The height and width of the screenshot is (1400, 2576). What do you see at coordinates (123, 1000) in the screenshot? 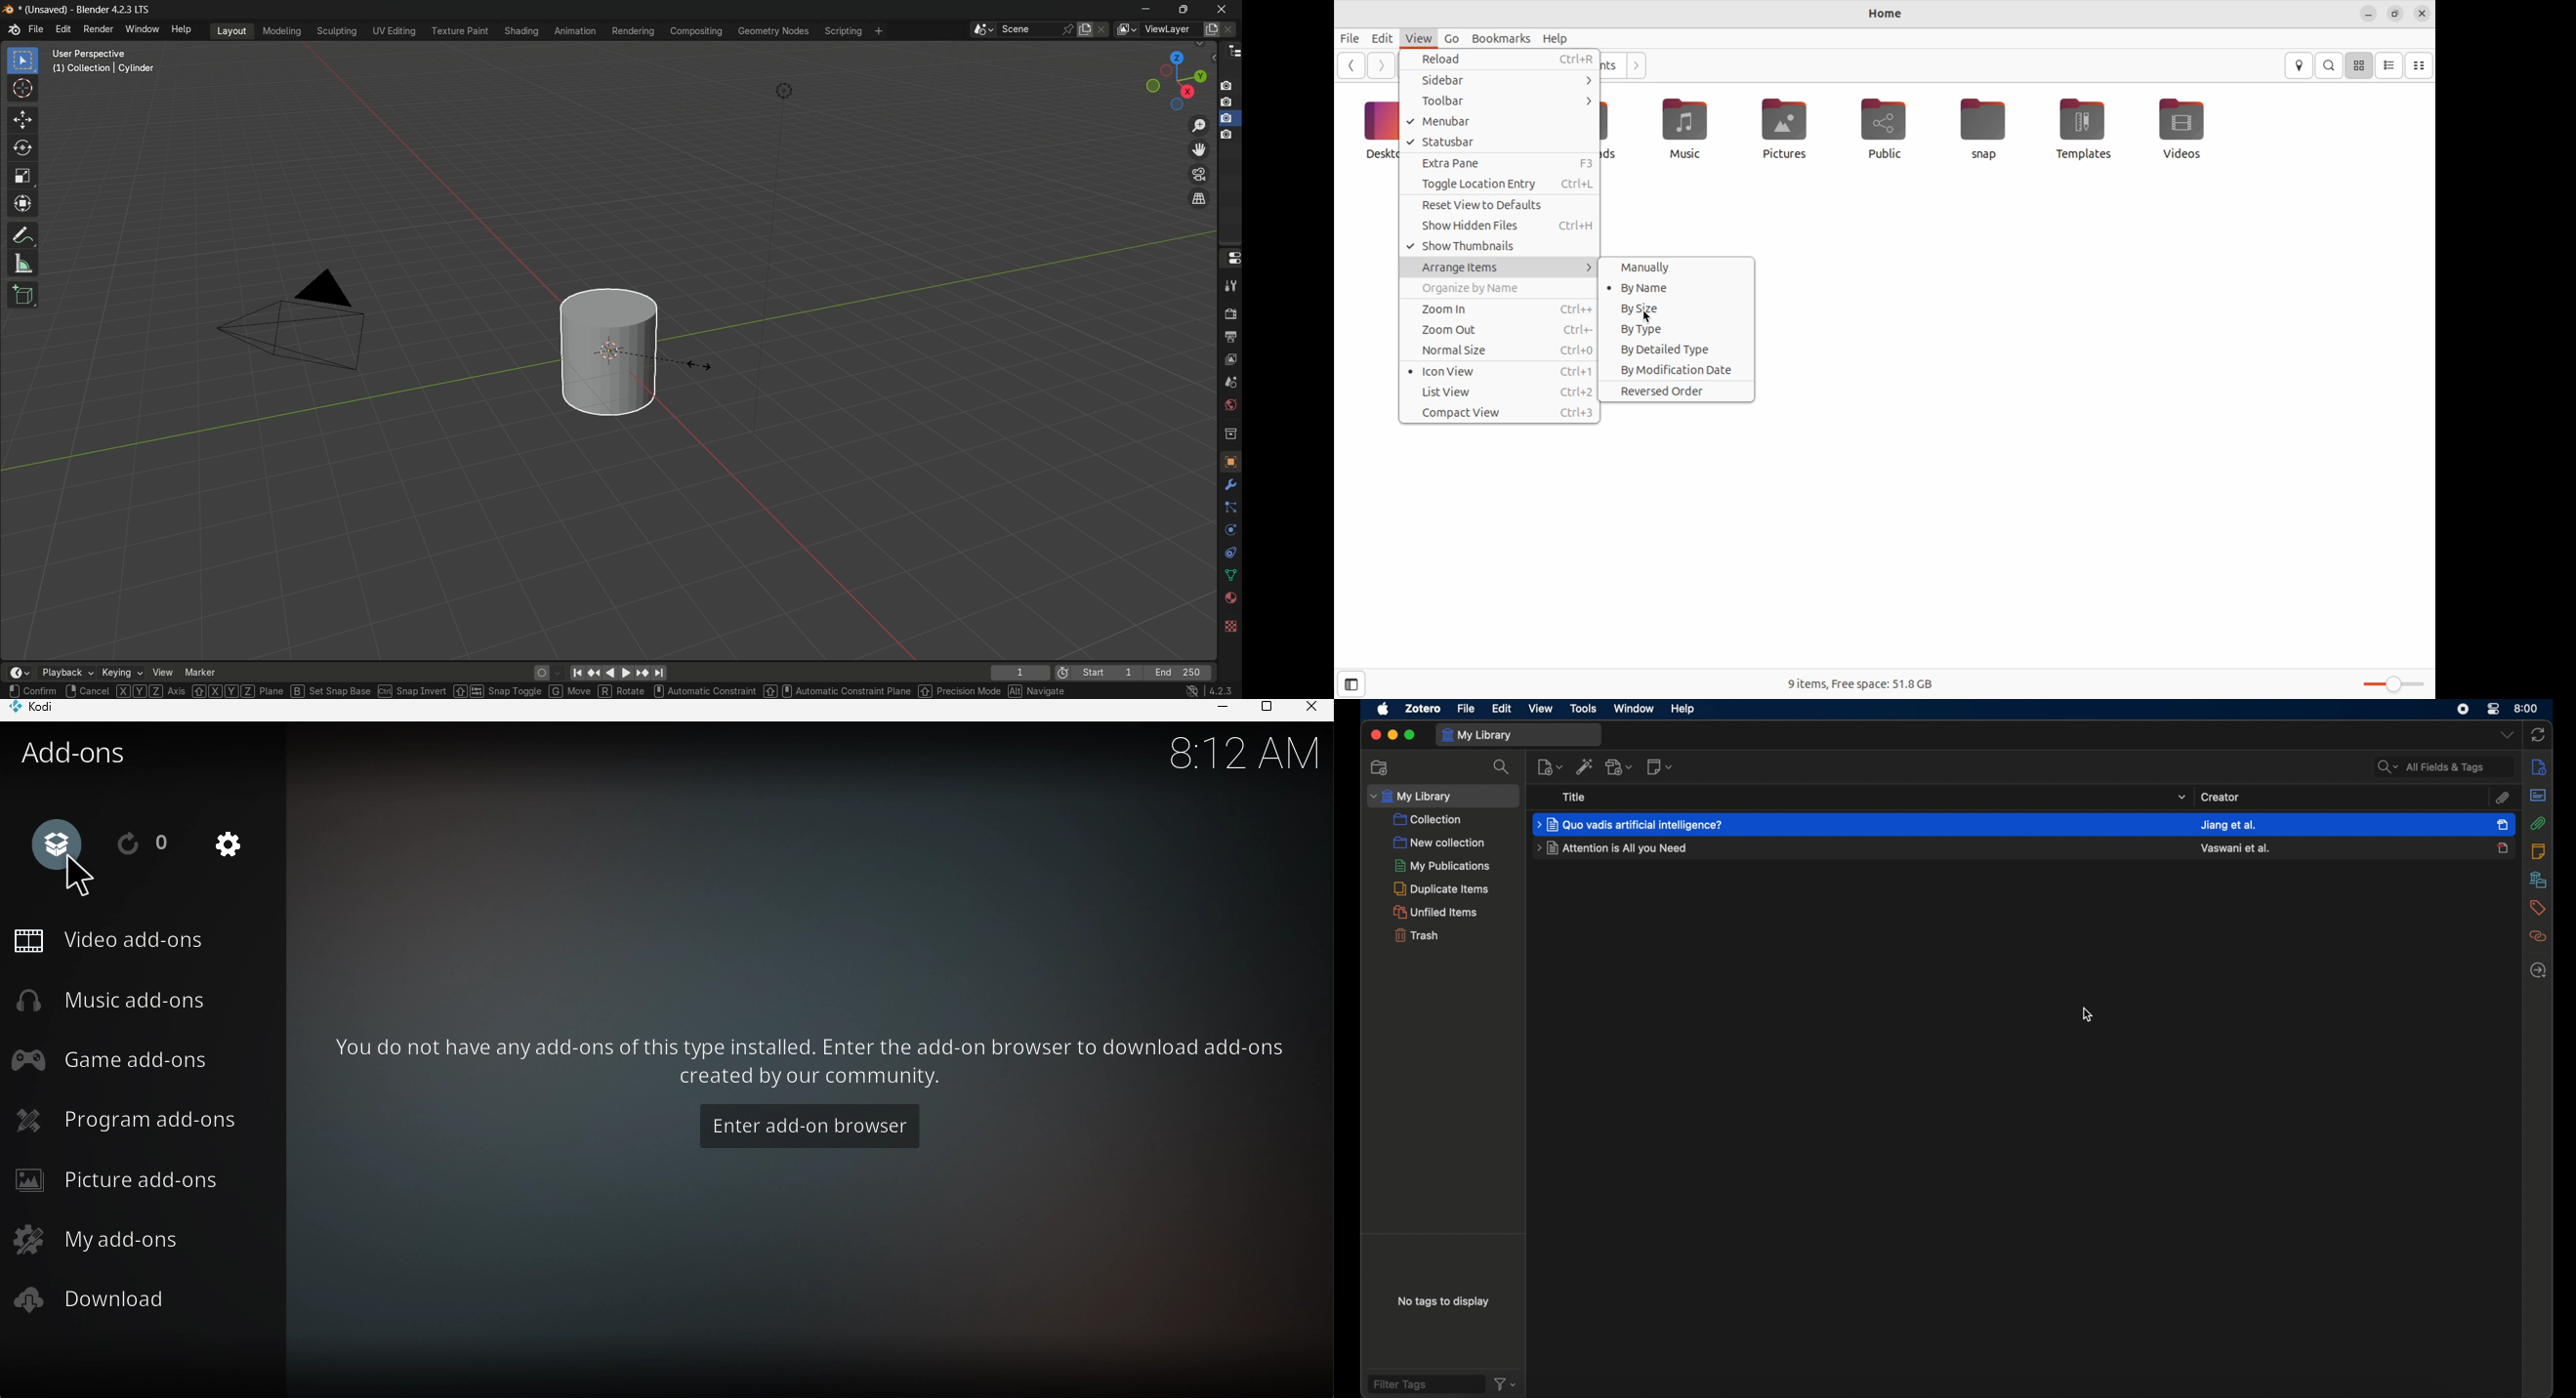
I see `Music add-ons` at bounding box center [123, 1000].